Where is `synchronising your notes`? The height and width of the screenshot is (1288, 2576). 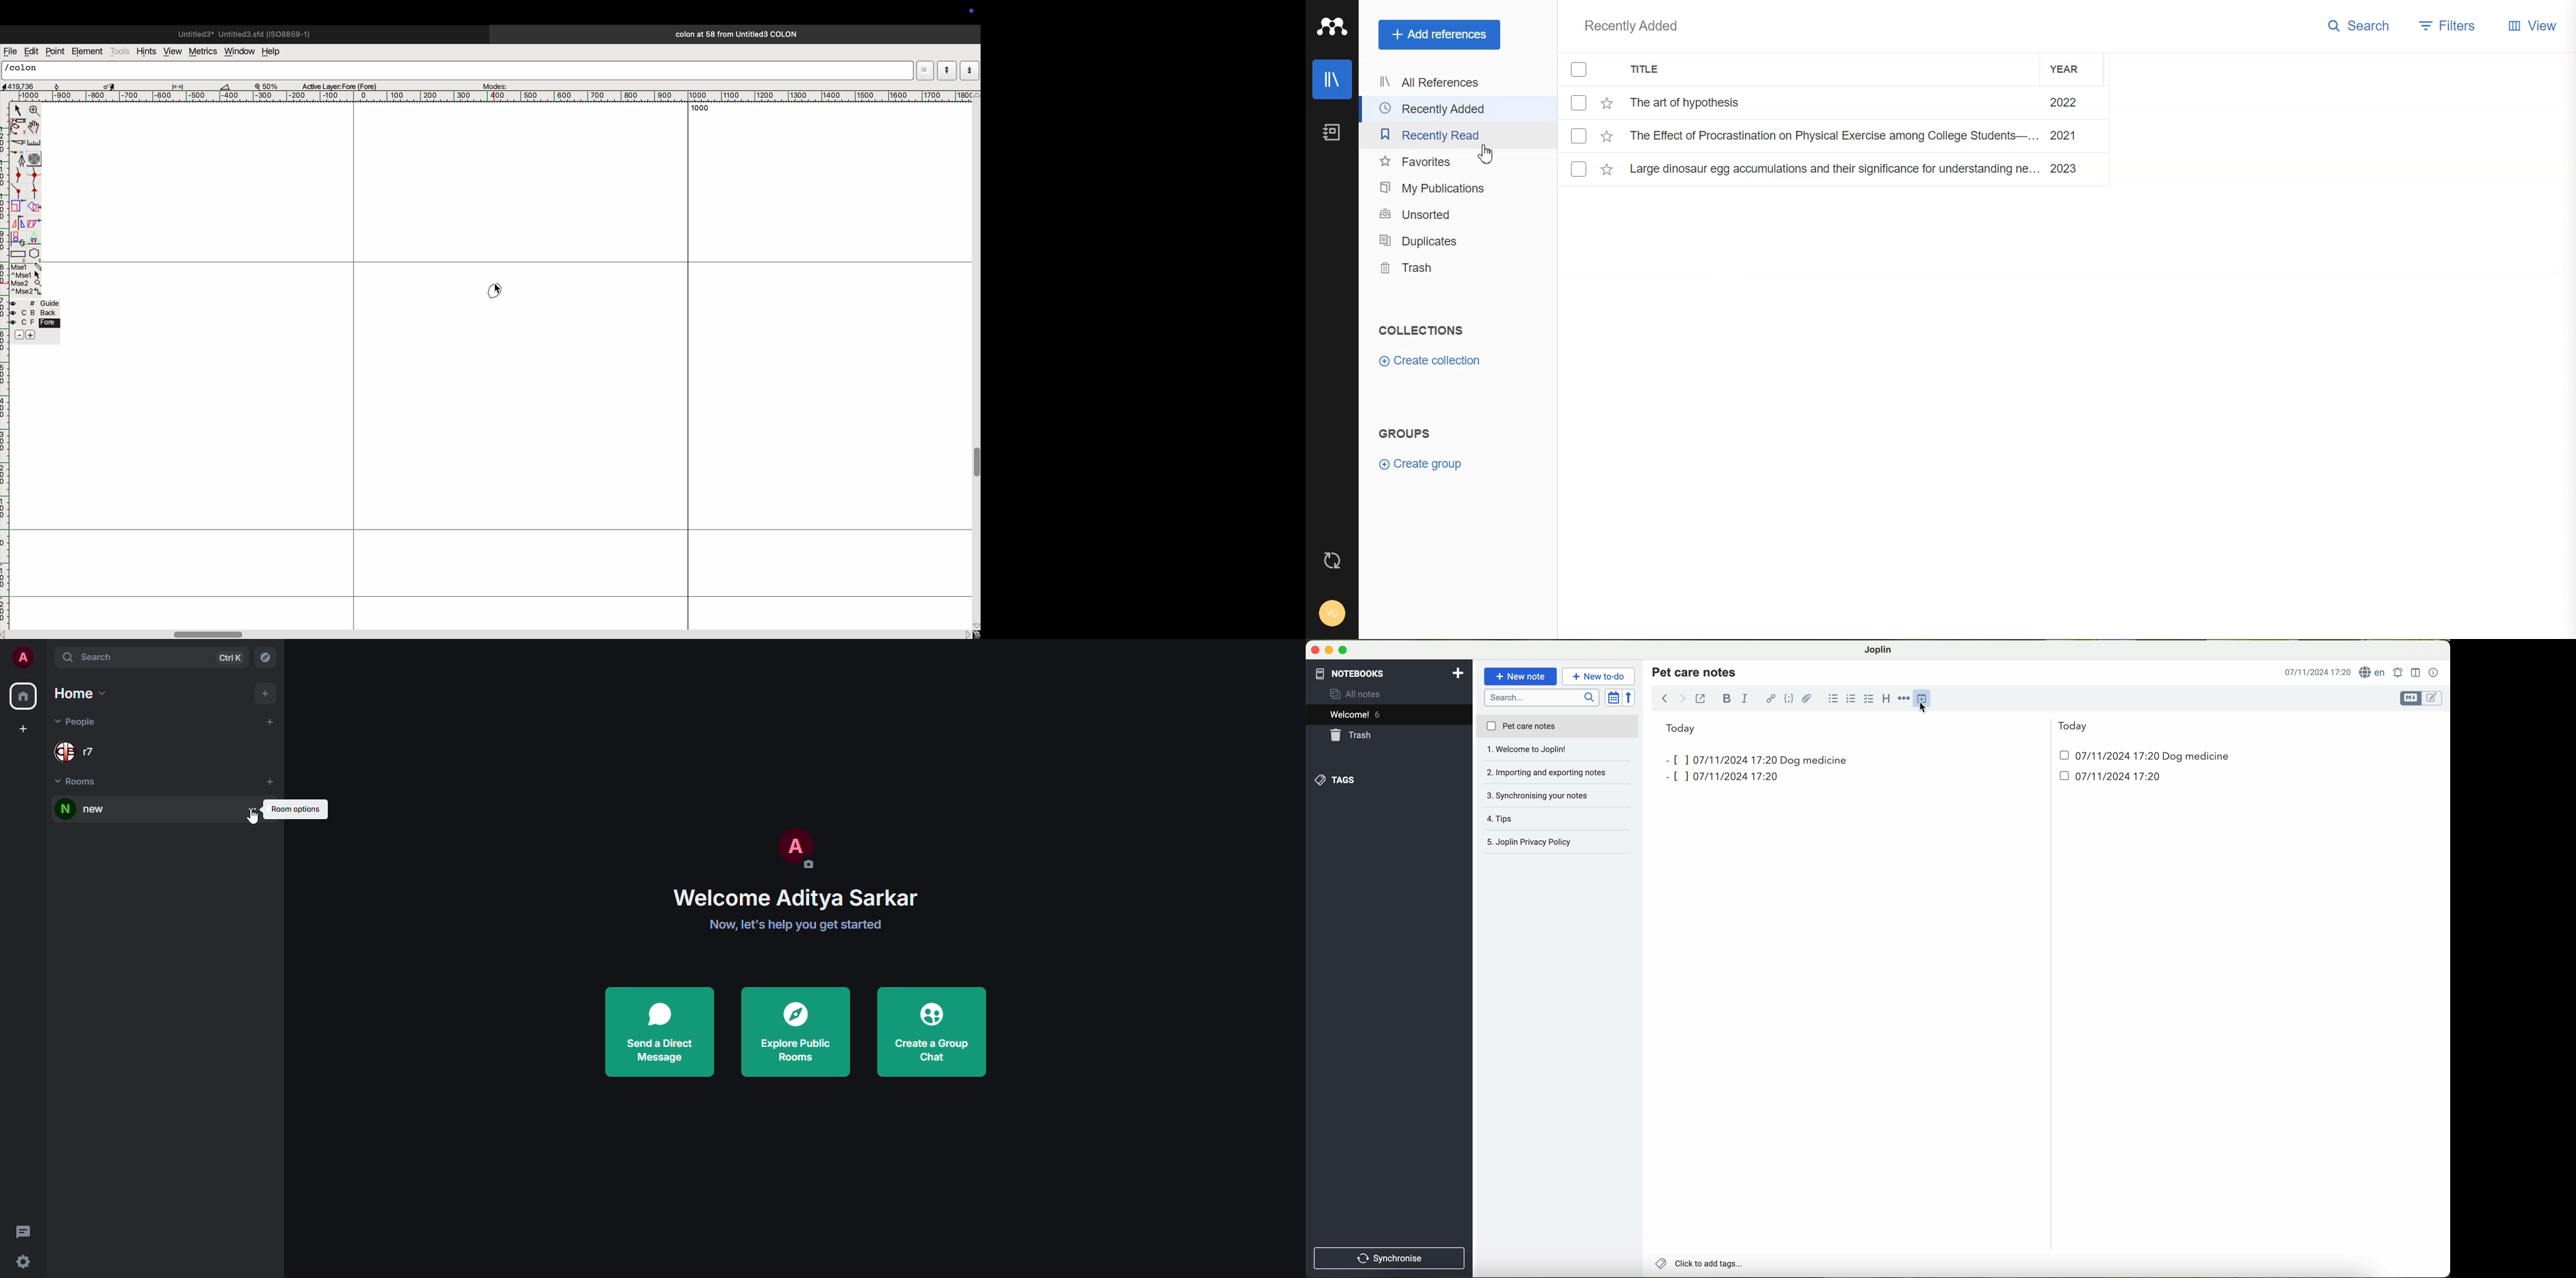
synchronising your notes is located at coordinates (1558, 773).